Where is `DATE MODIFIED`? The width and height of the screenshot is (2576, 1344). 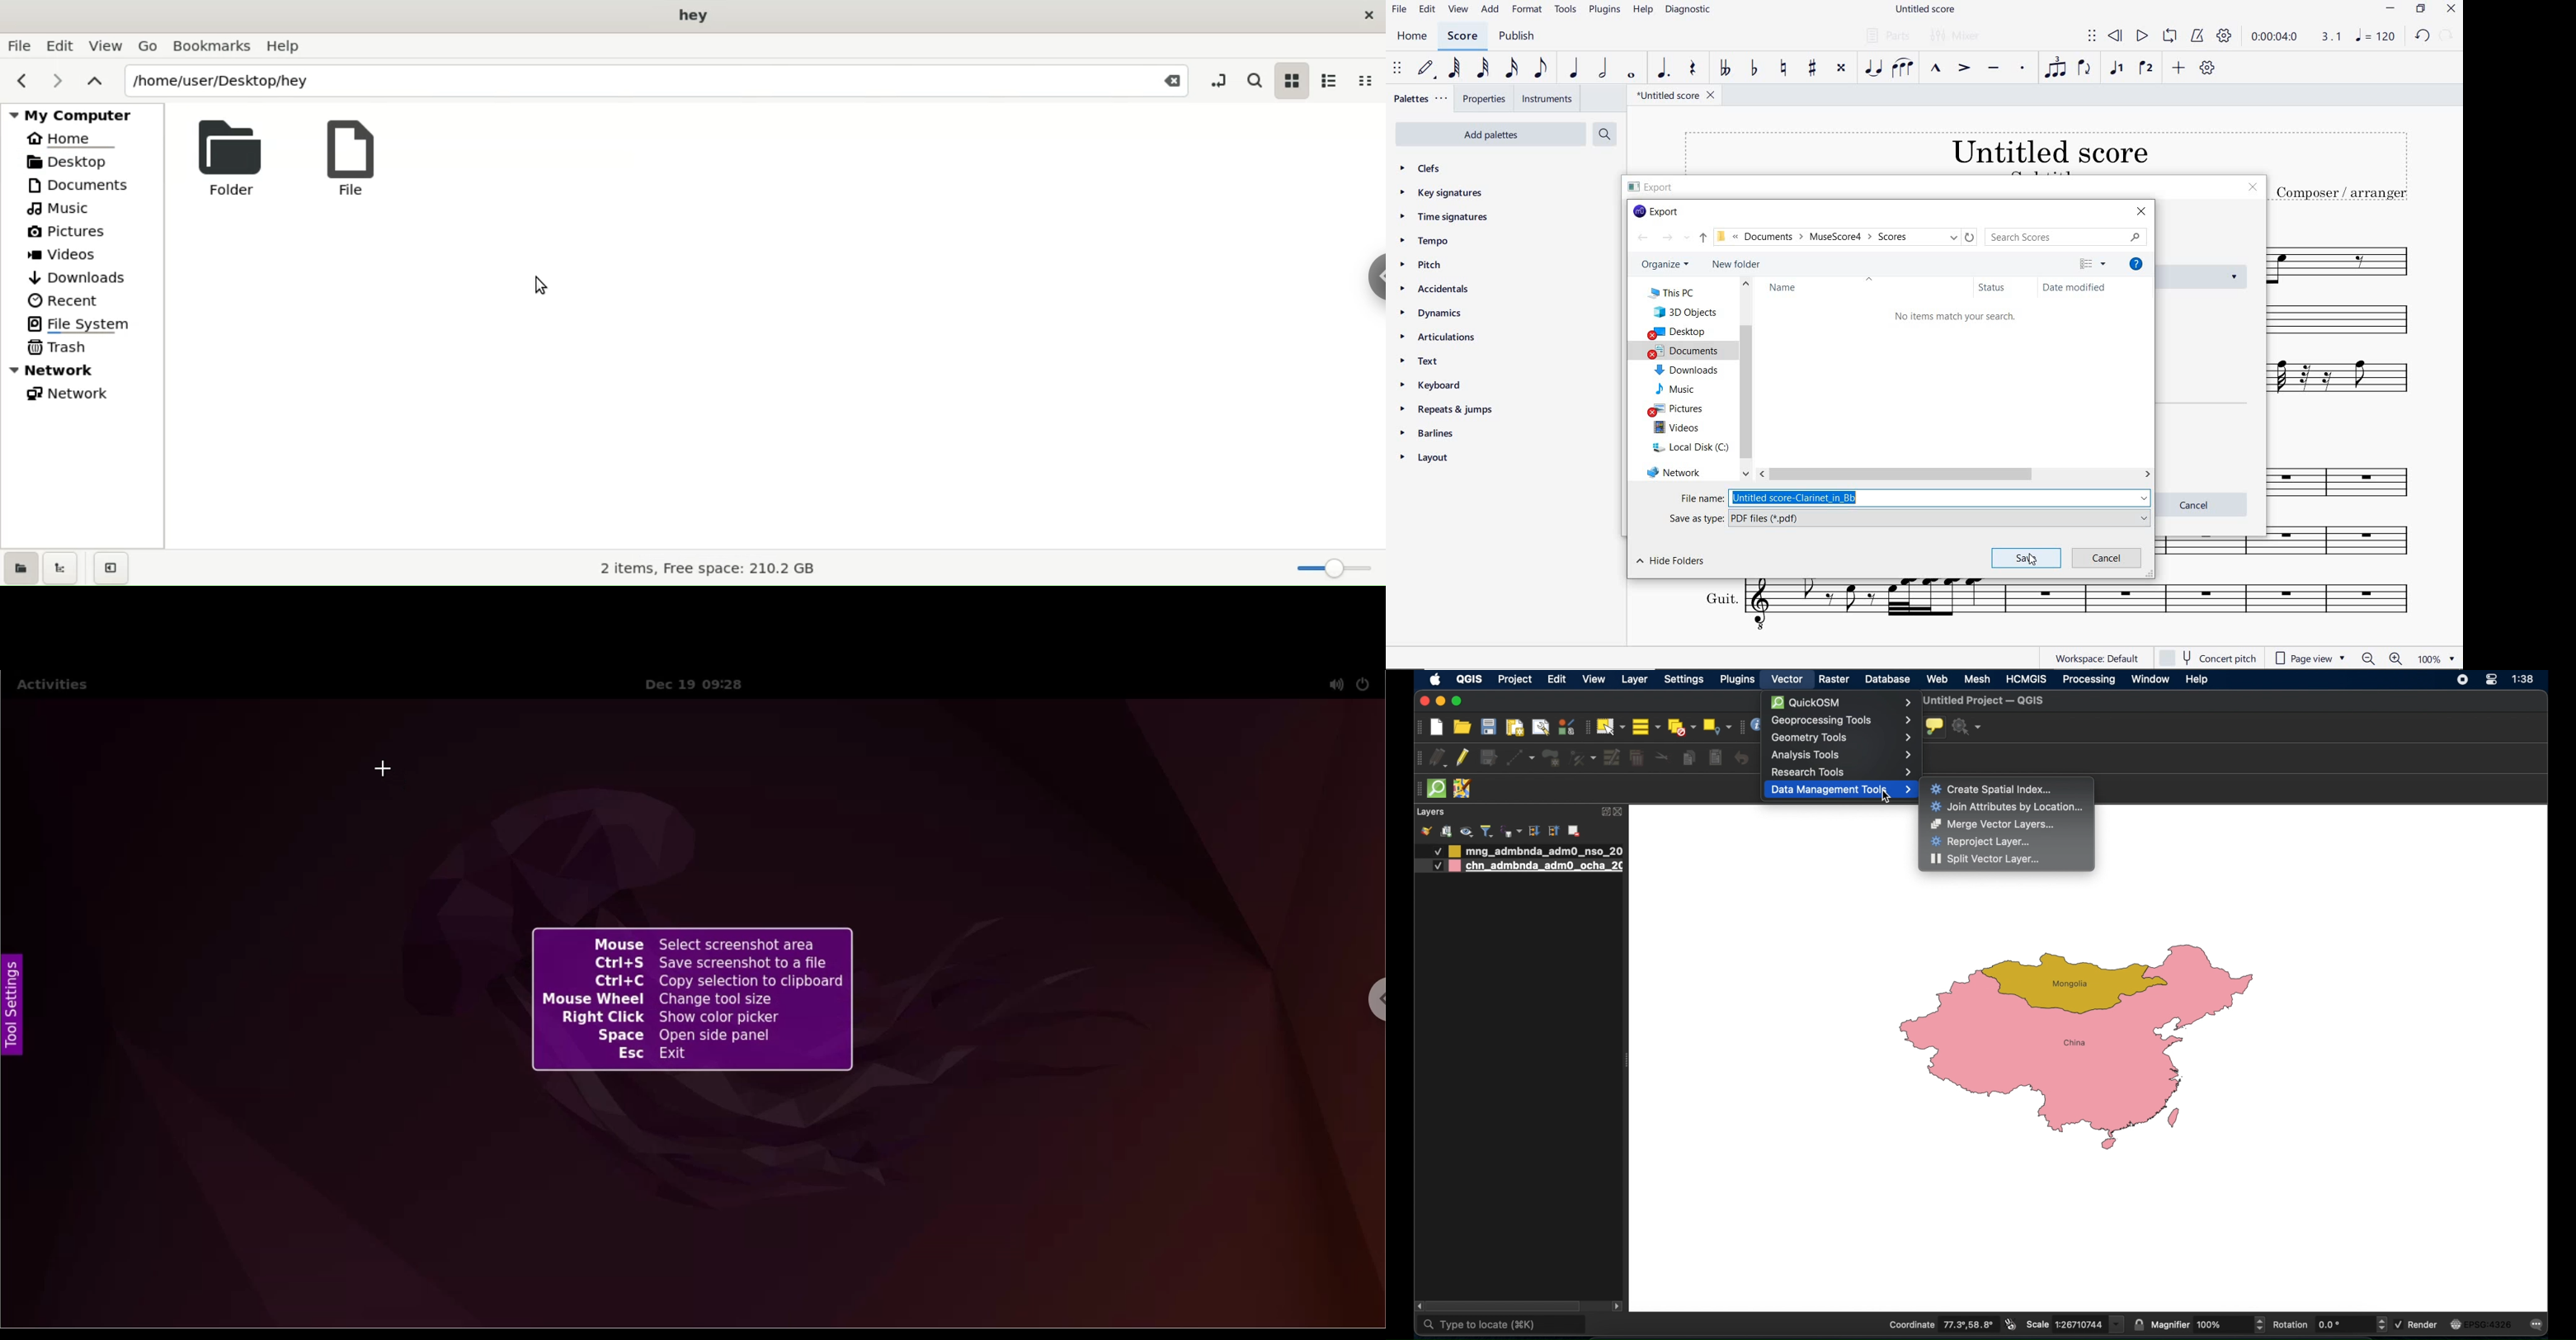
DATE MODIFIED is located at coordinates (2075, 287).